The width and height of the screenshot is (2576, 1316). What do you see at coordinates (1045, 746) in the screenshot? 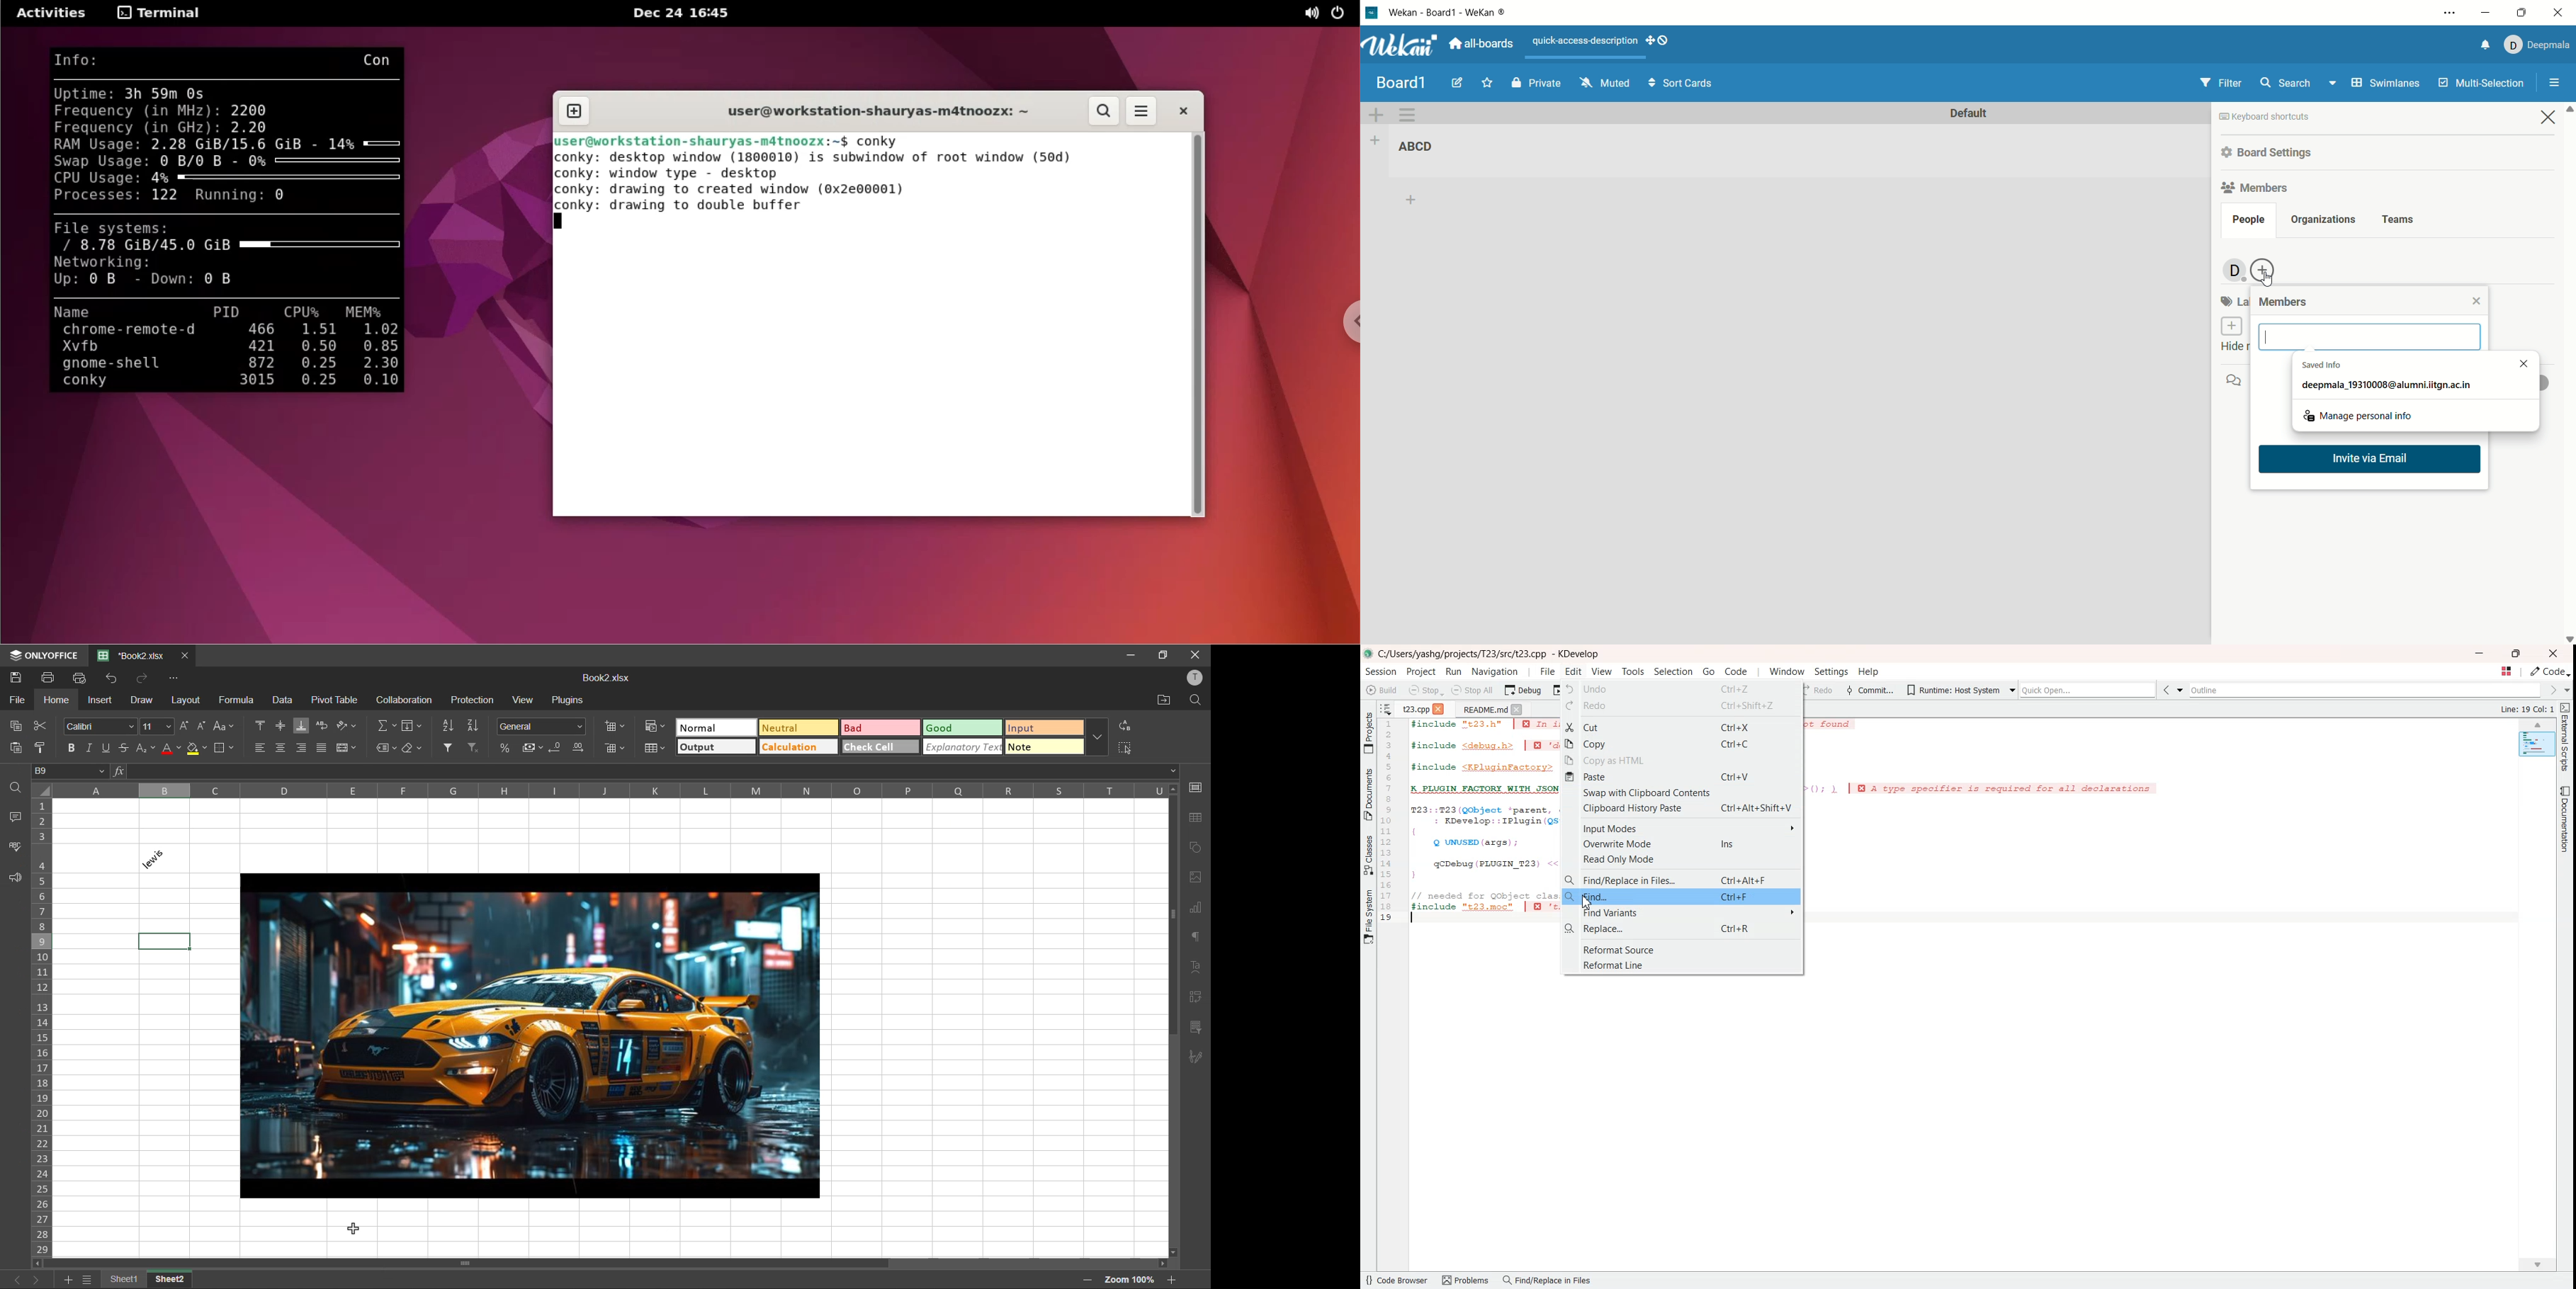
I see `note` at bounding box center [1045, 746].